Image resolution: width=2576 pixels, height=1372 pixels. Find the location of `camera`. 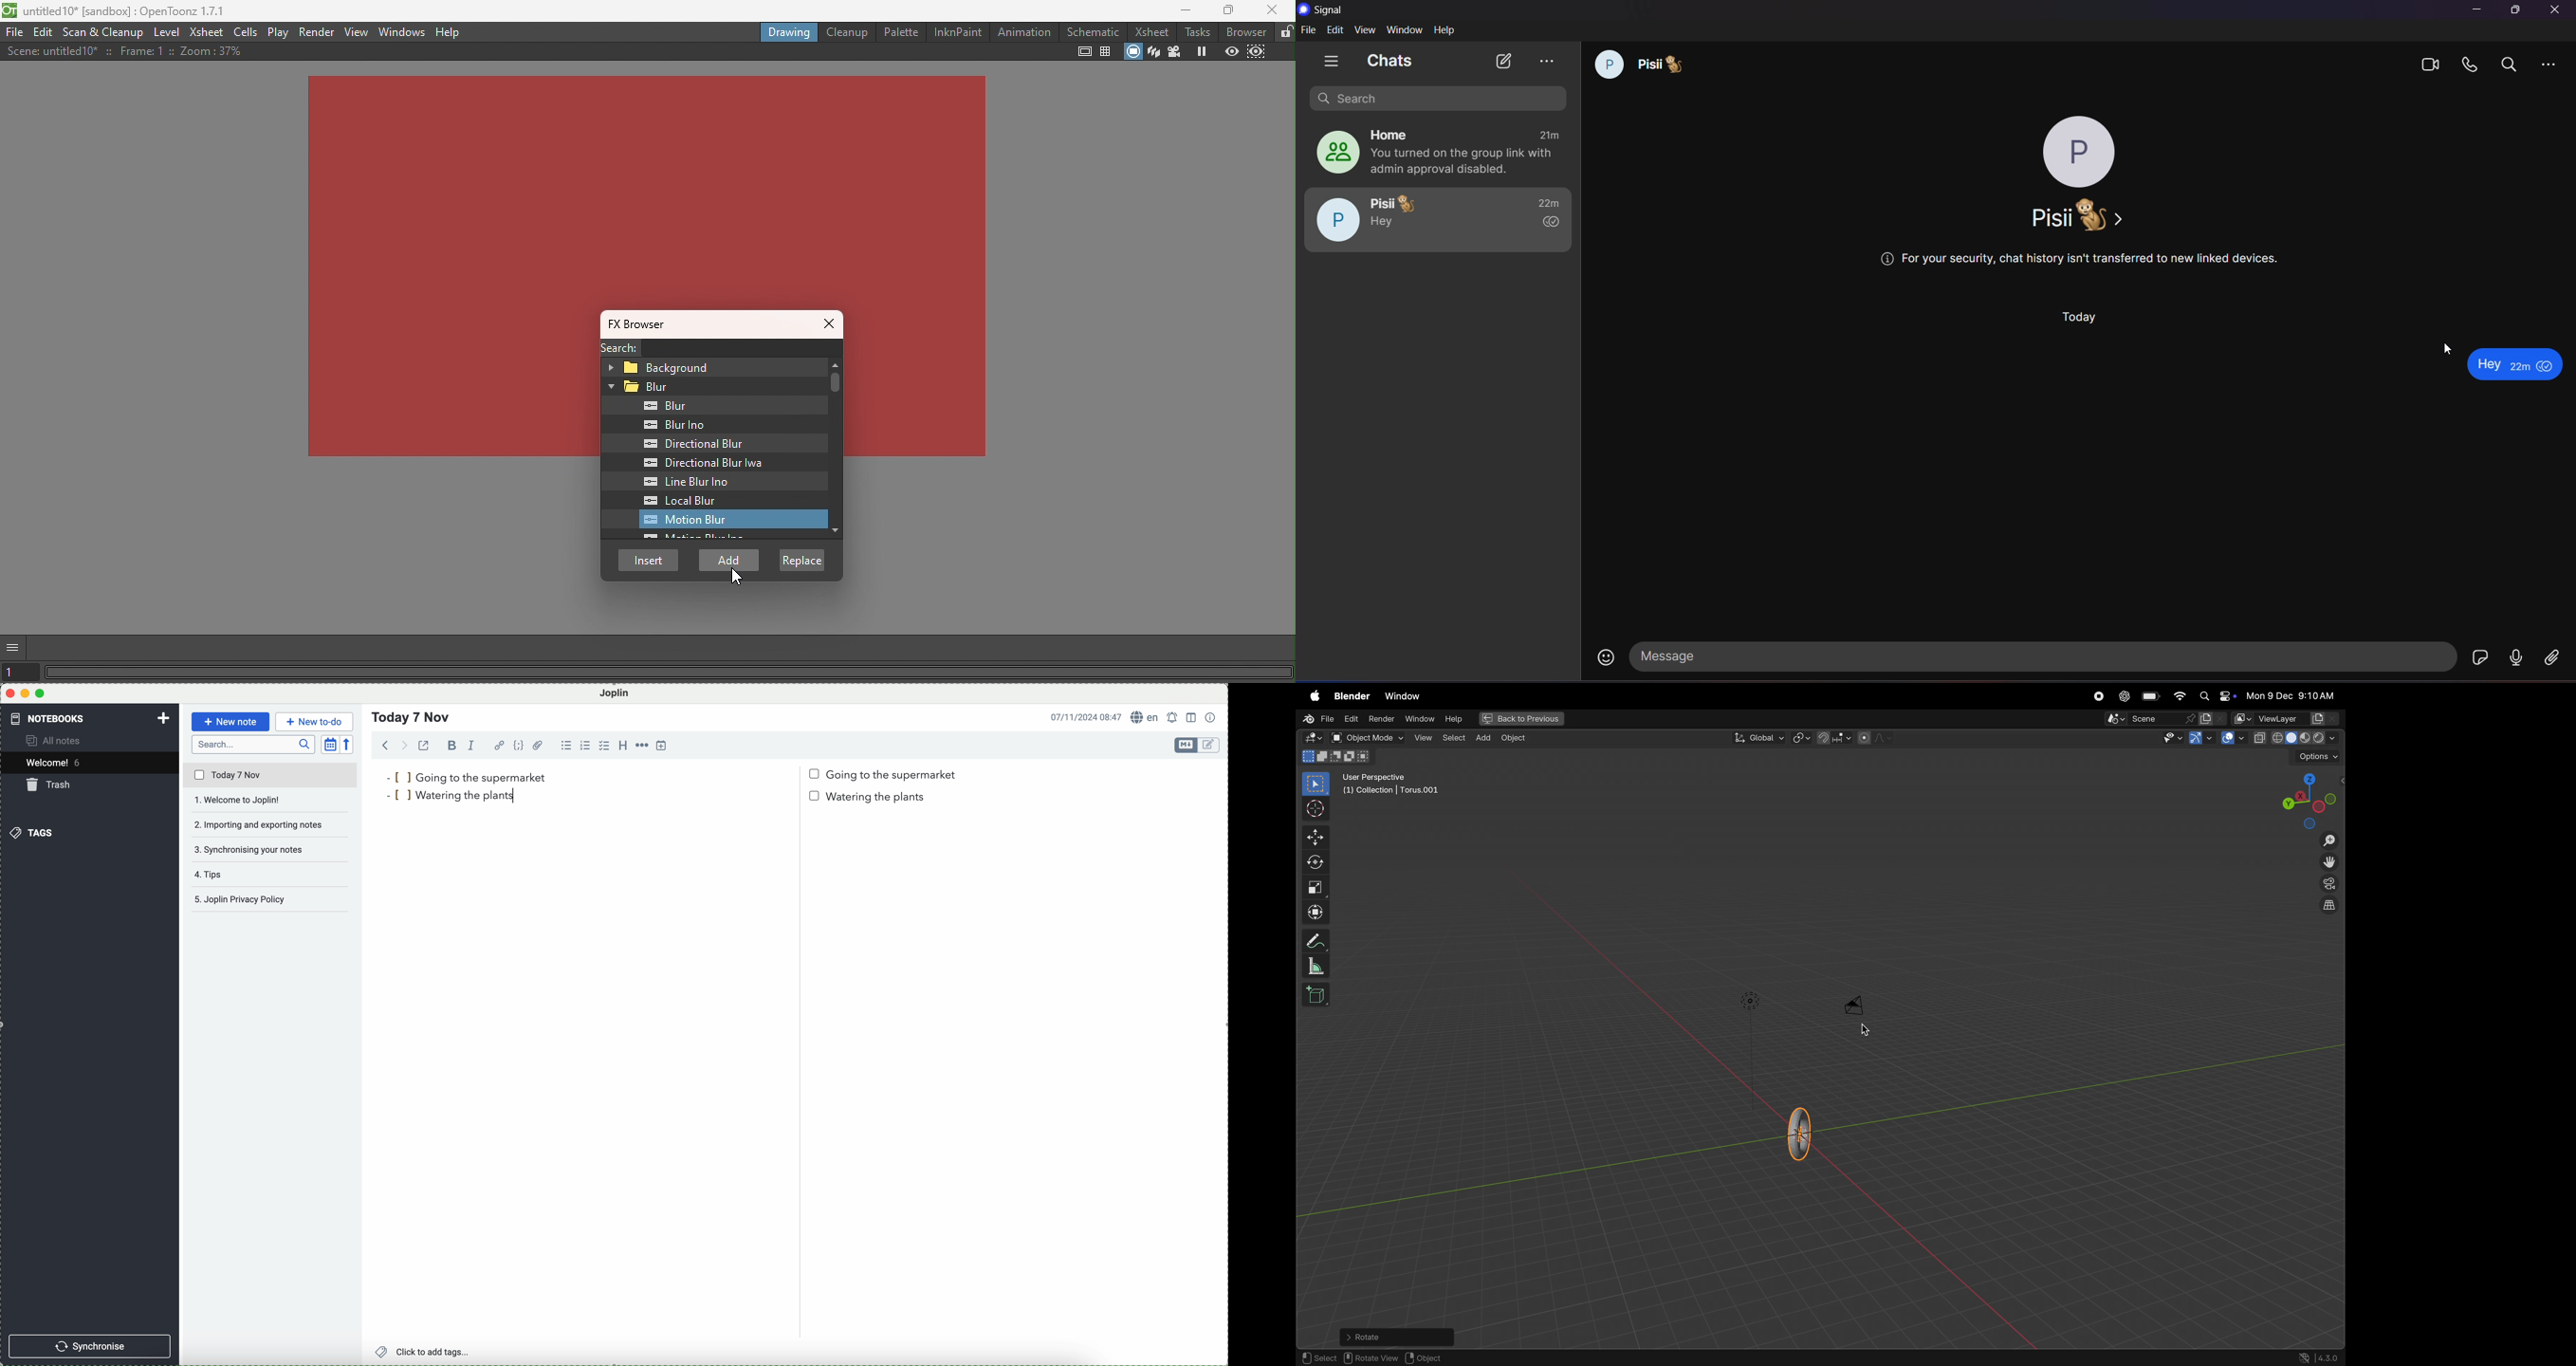

camera is located at coordinates (1860, 1003).